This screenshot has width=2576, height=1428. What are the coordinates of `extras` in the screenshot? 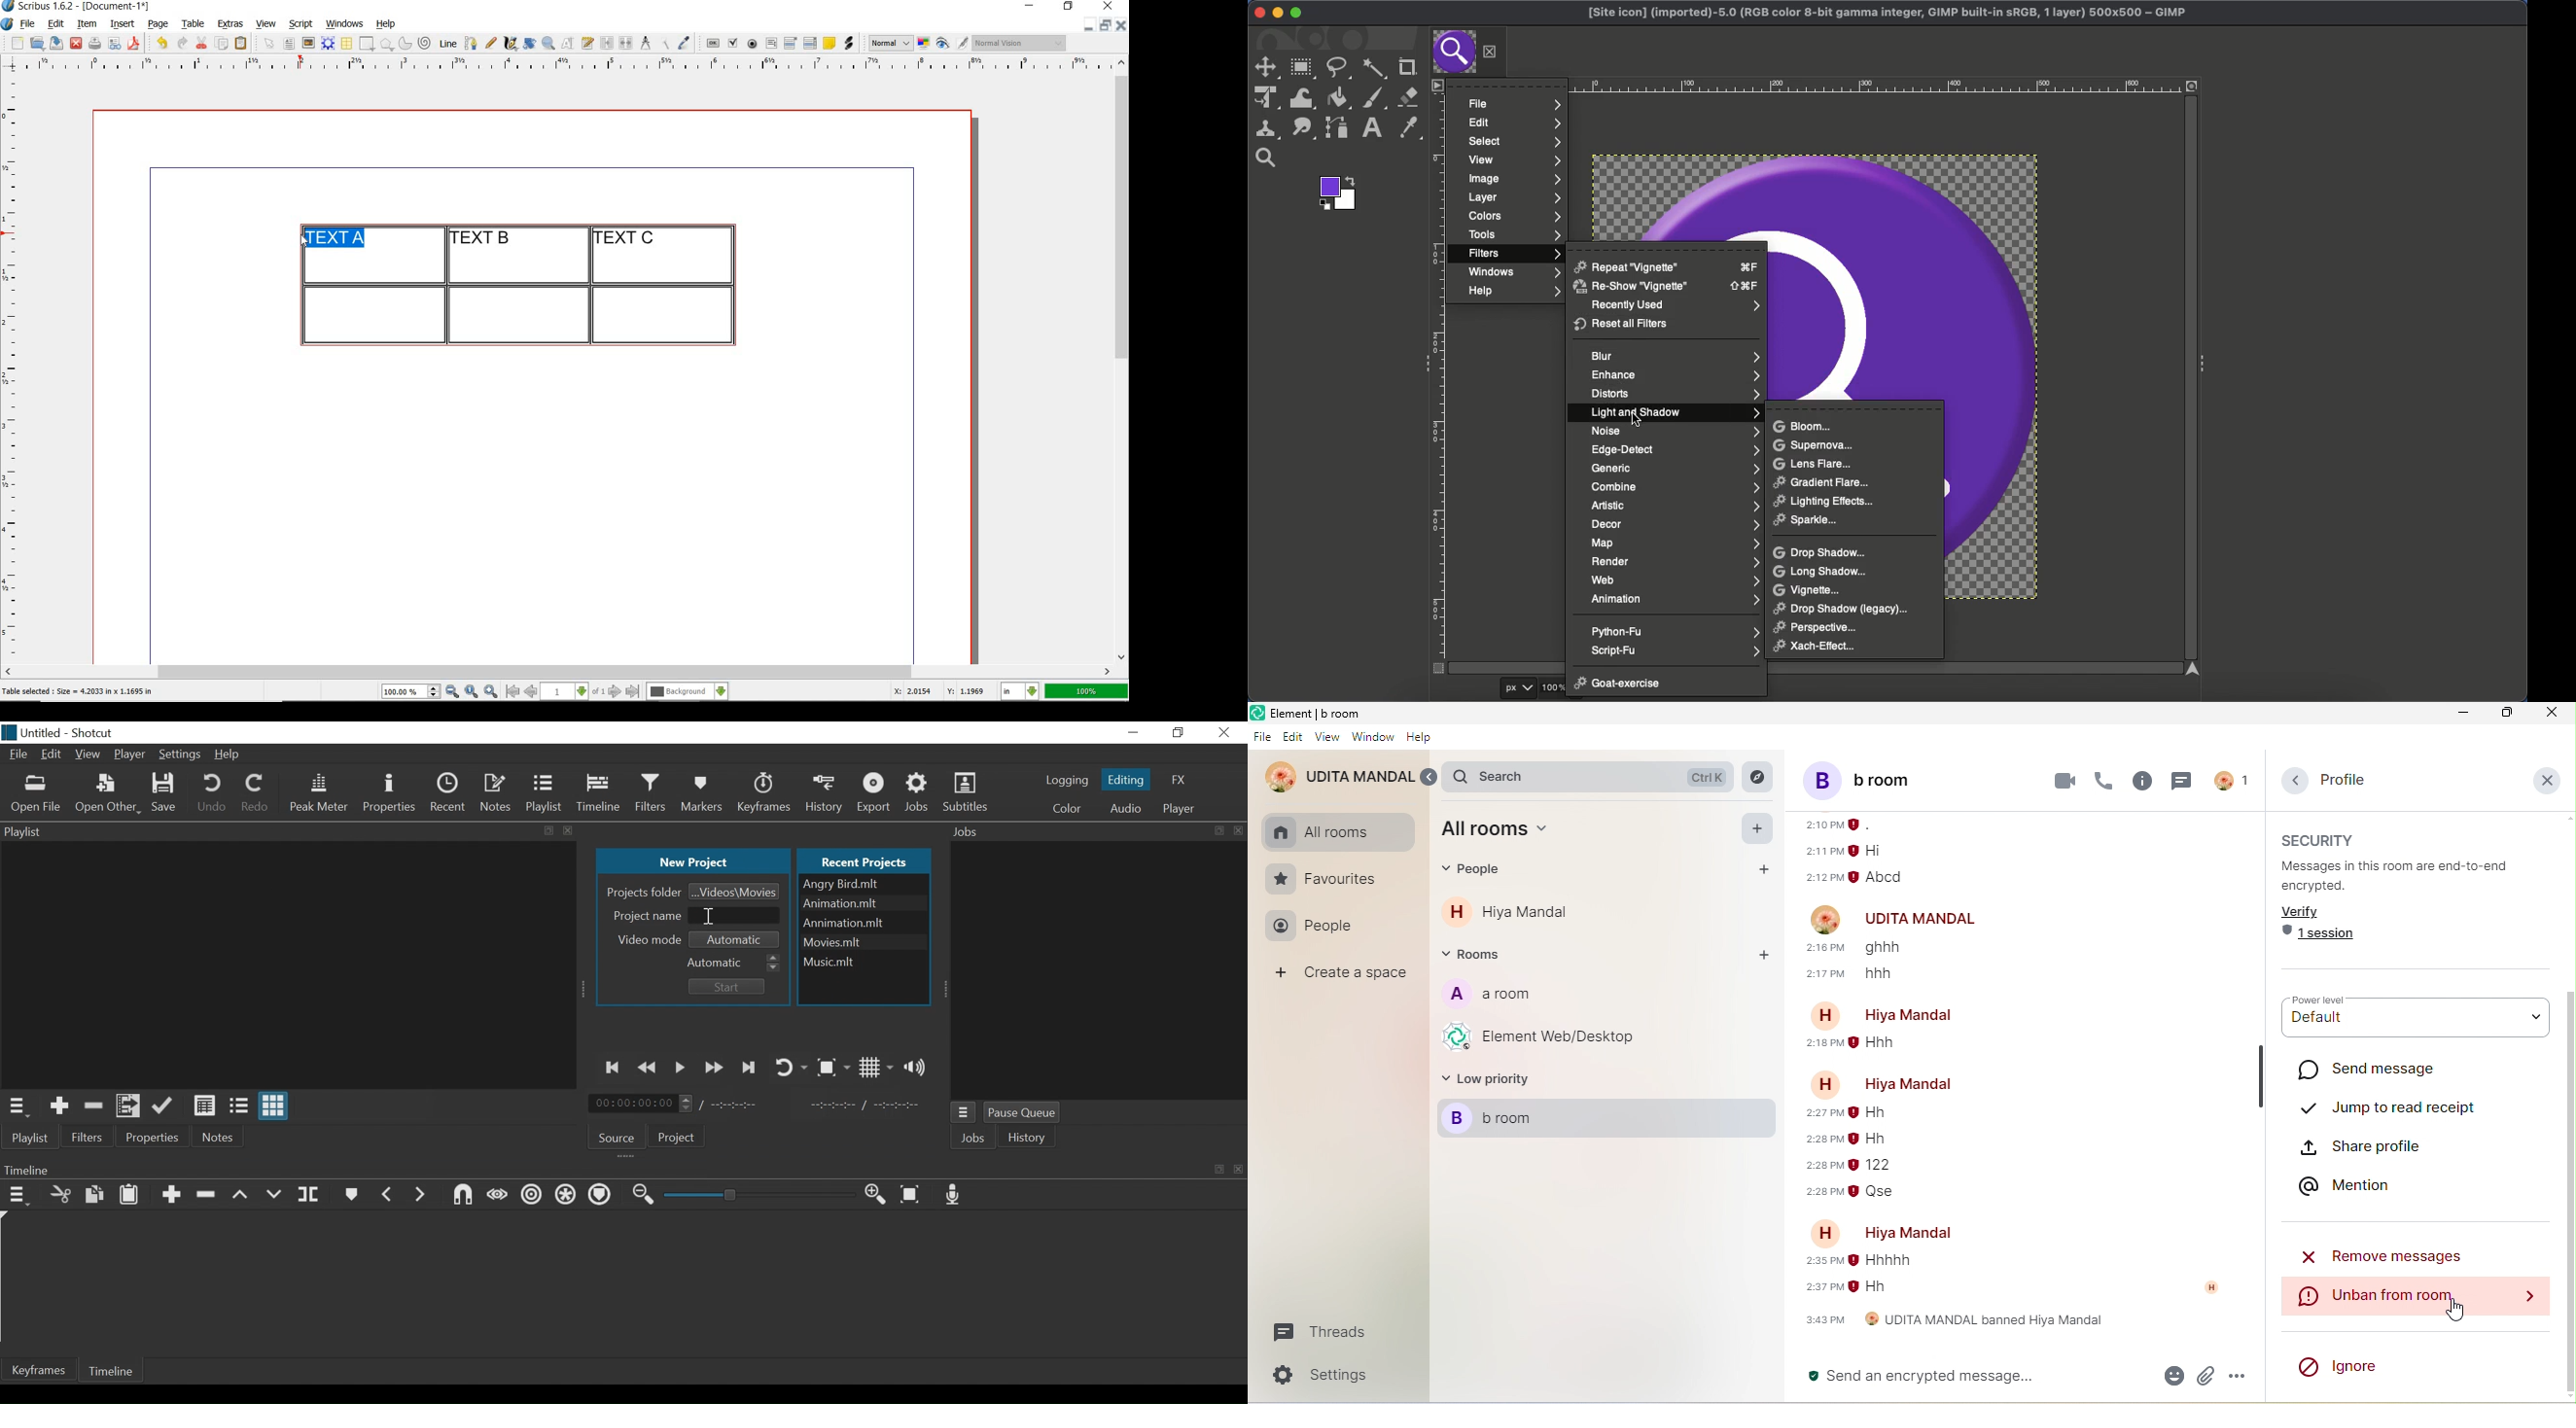 It's located at (231, 25).